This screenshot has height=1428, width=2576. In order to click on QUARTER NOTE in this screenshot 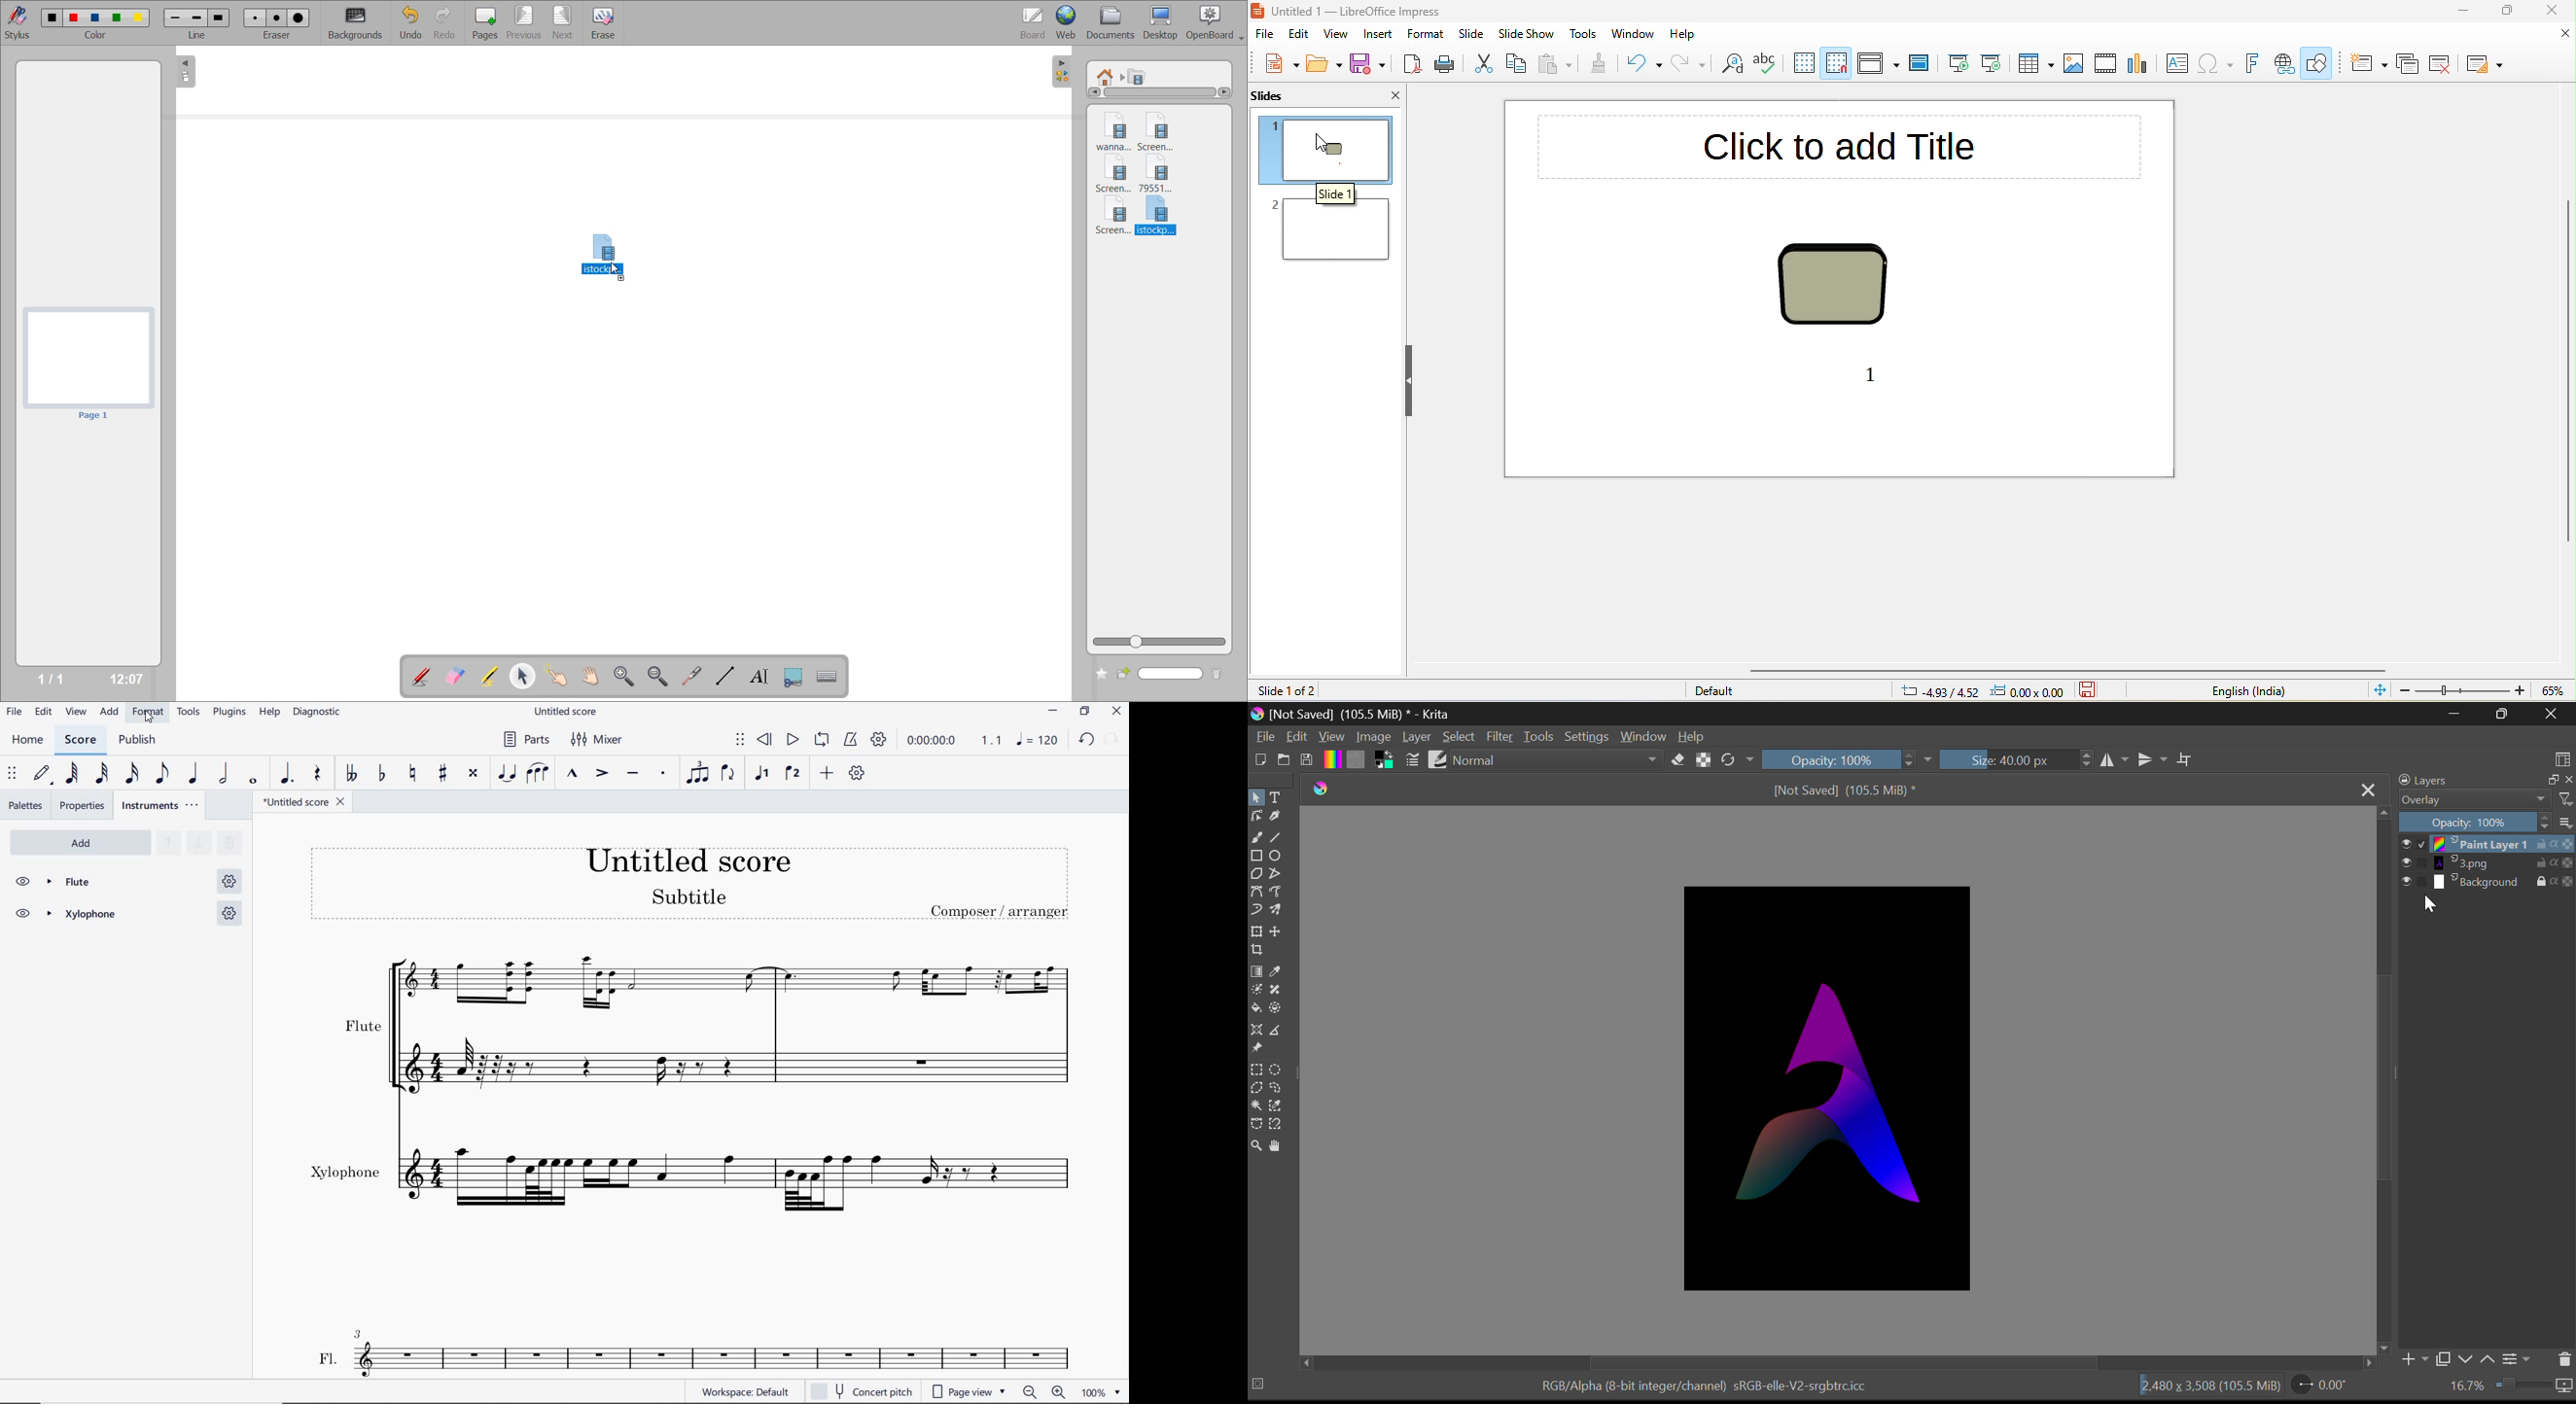, I will do `click(193, 772)`.